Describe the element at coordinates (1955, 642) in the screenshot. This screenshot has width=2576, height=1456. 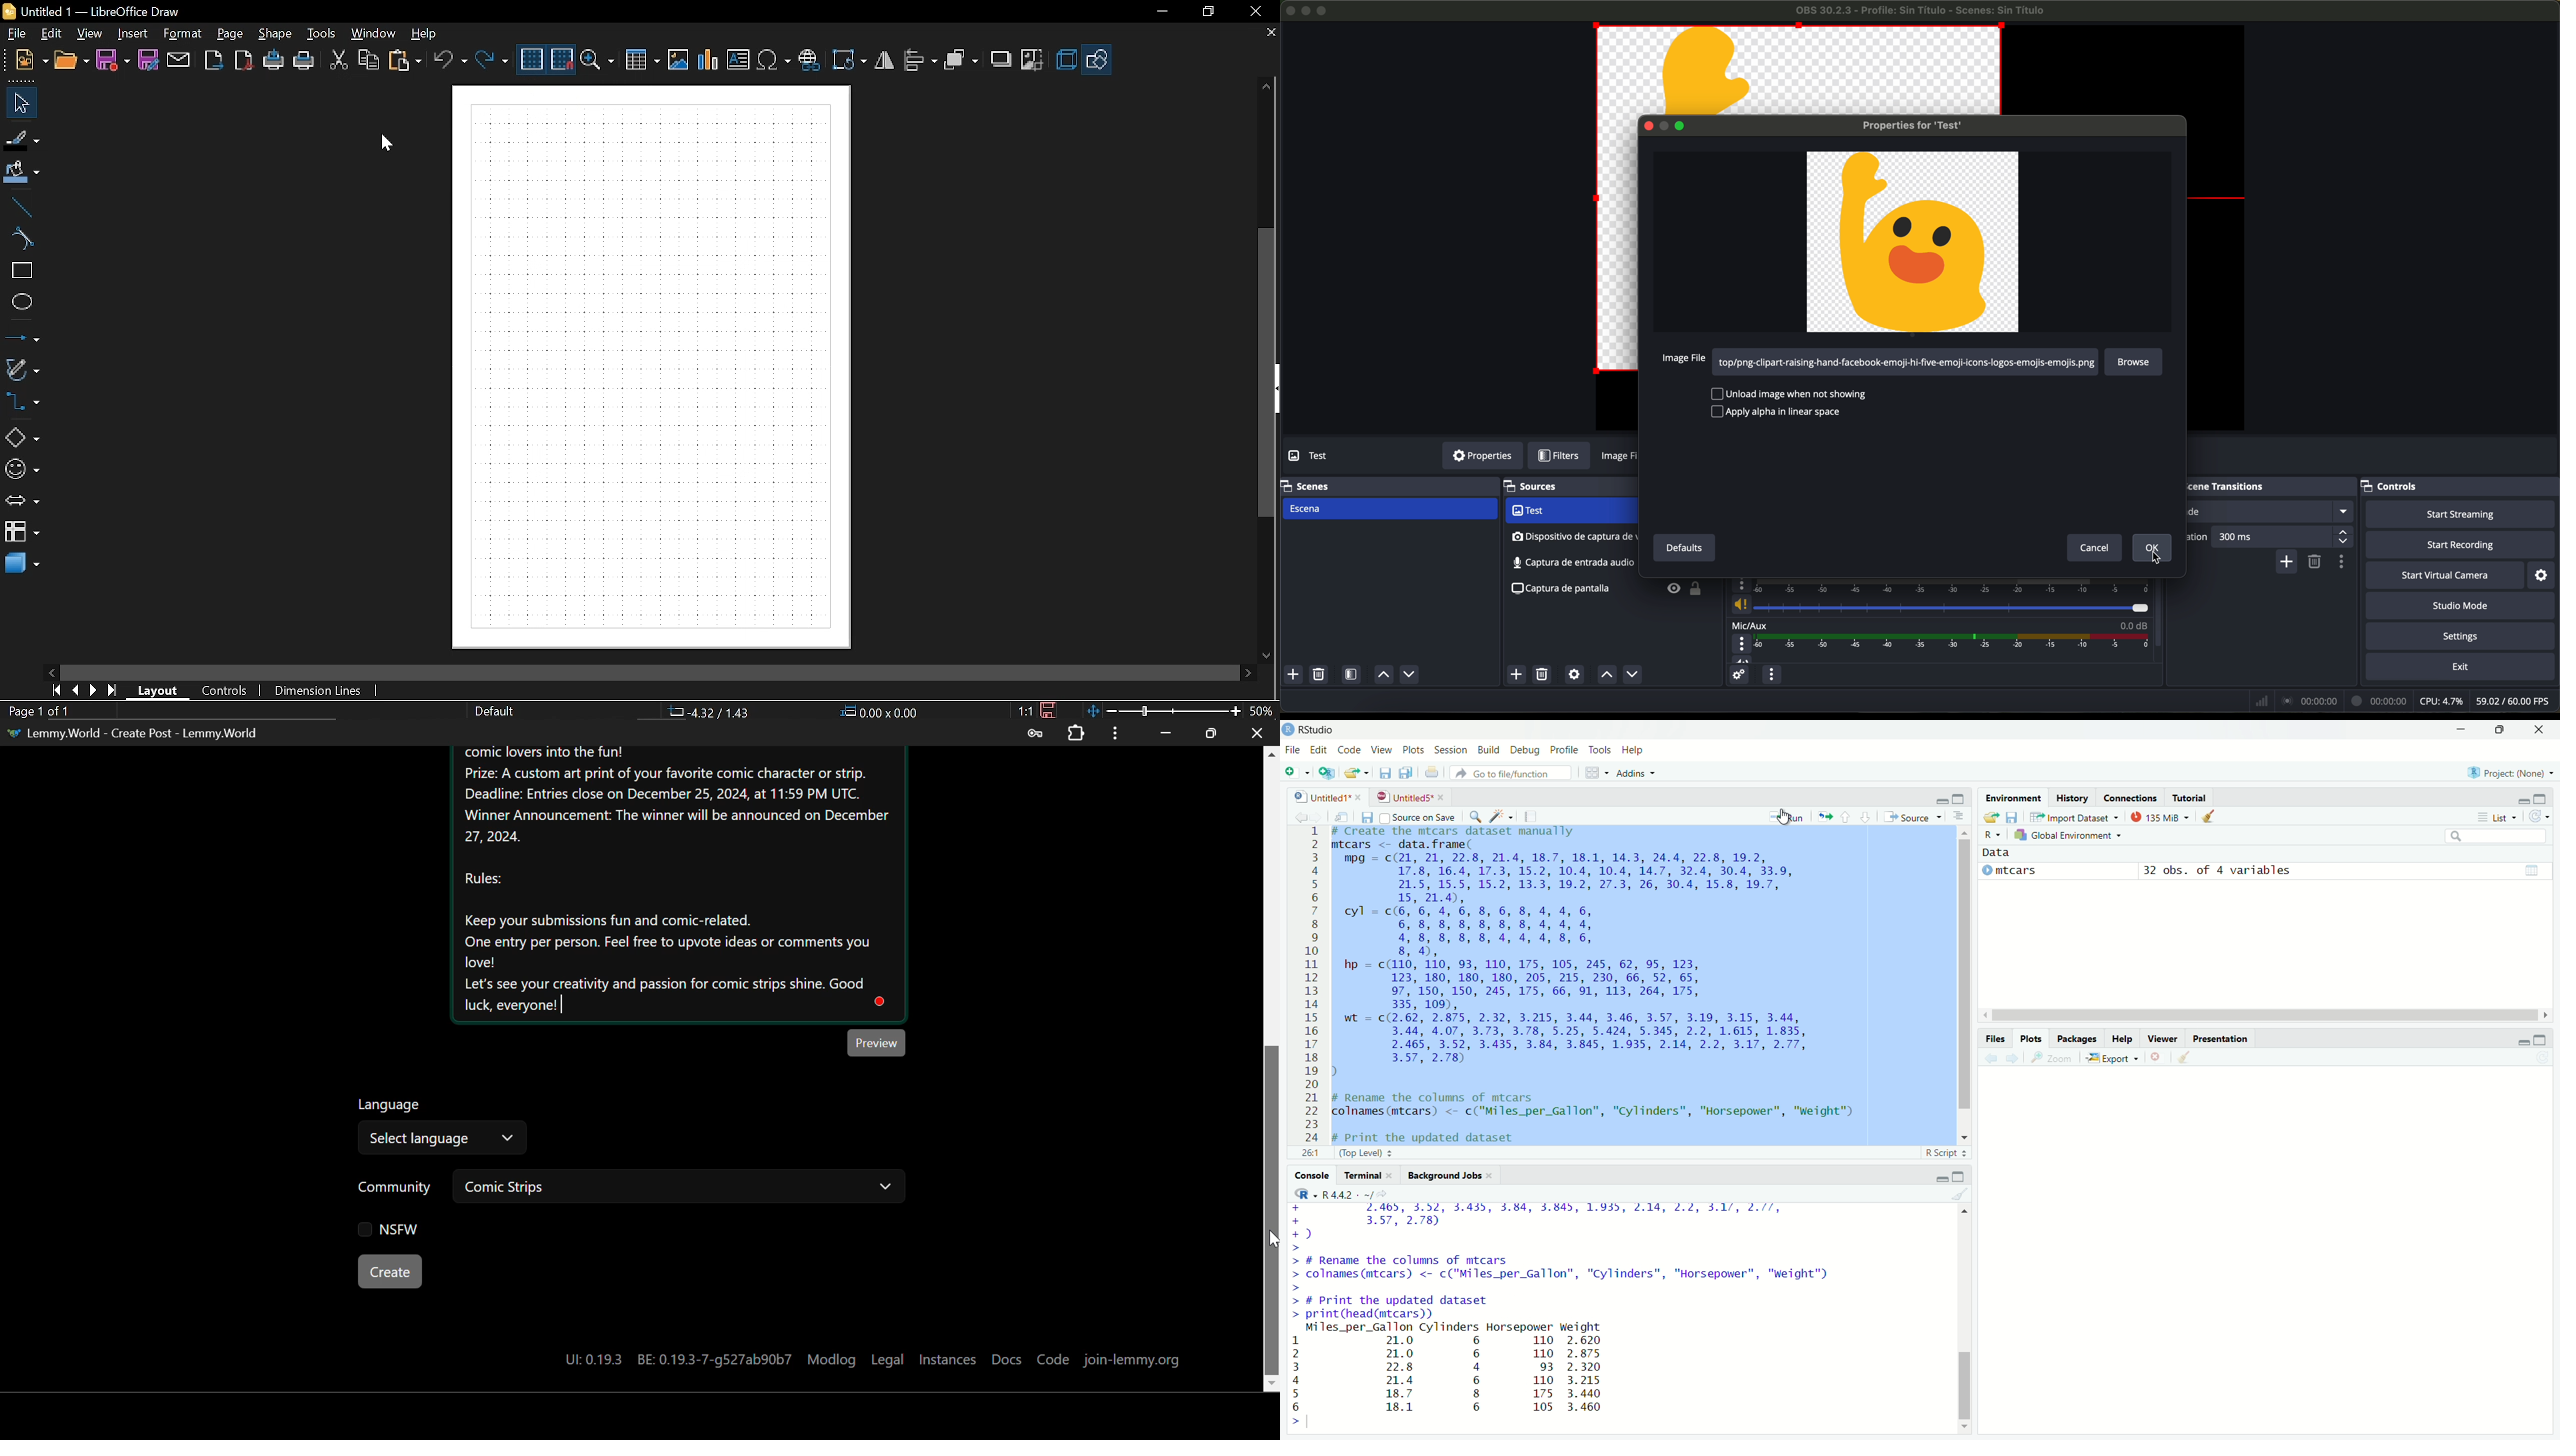
I see `timeline` at that location.